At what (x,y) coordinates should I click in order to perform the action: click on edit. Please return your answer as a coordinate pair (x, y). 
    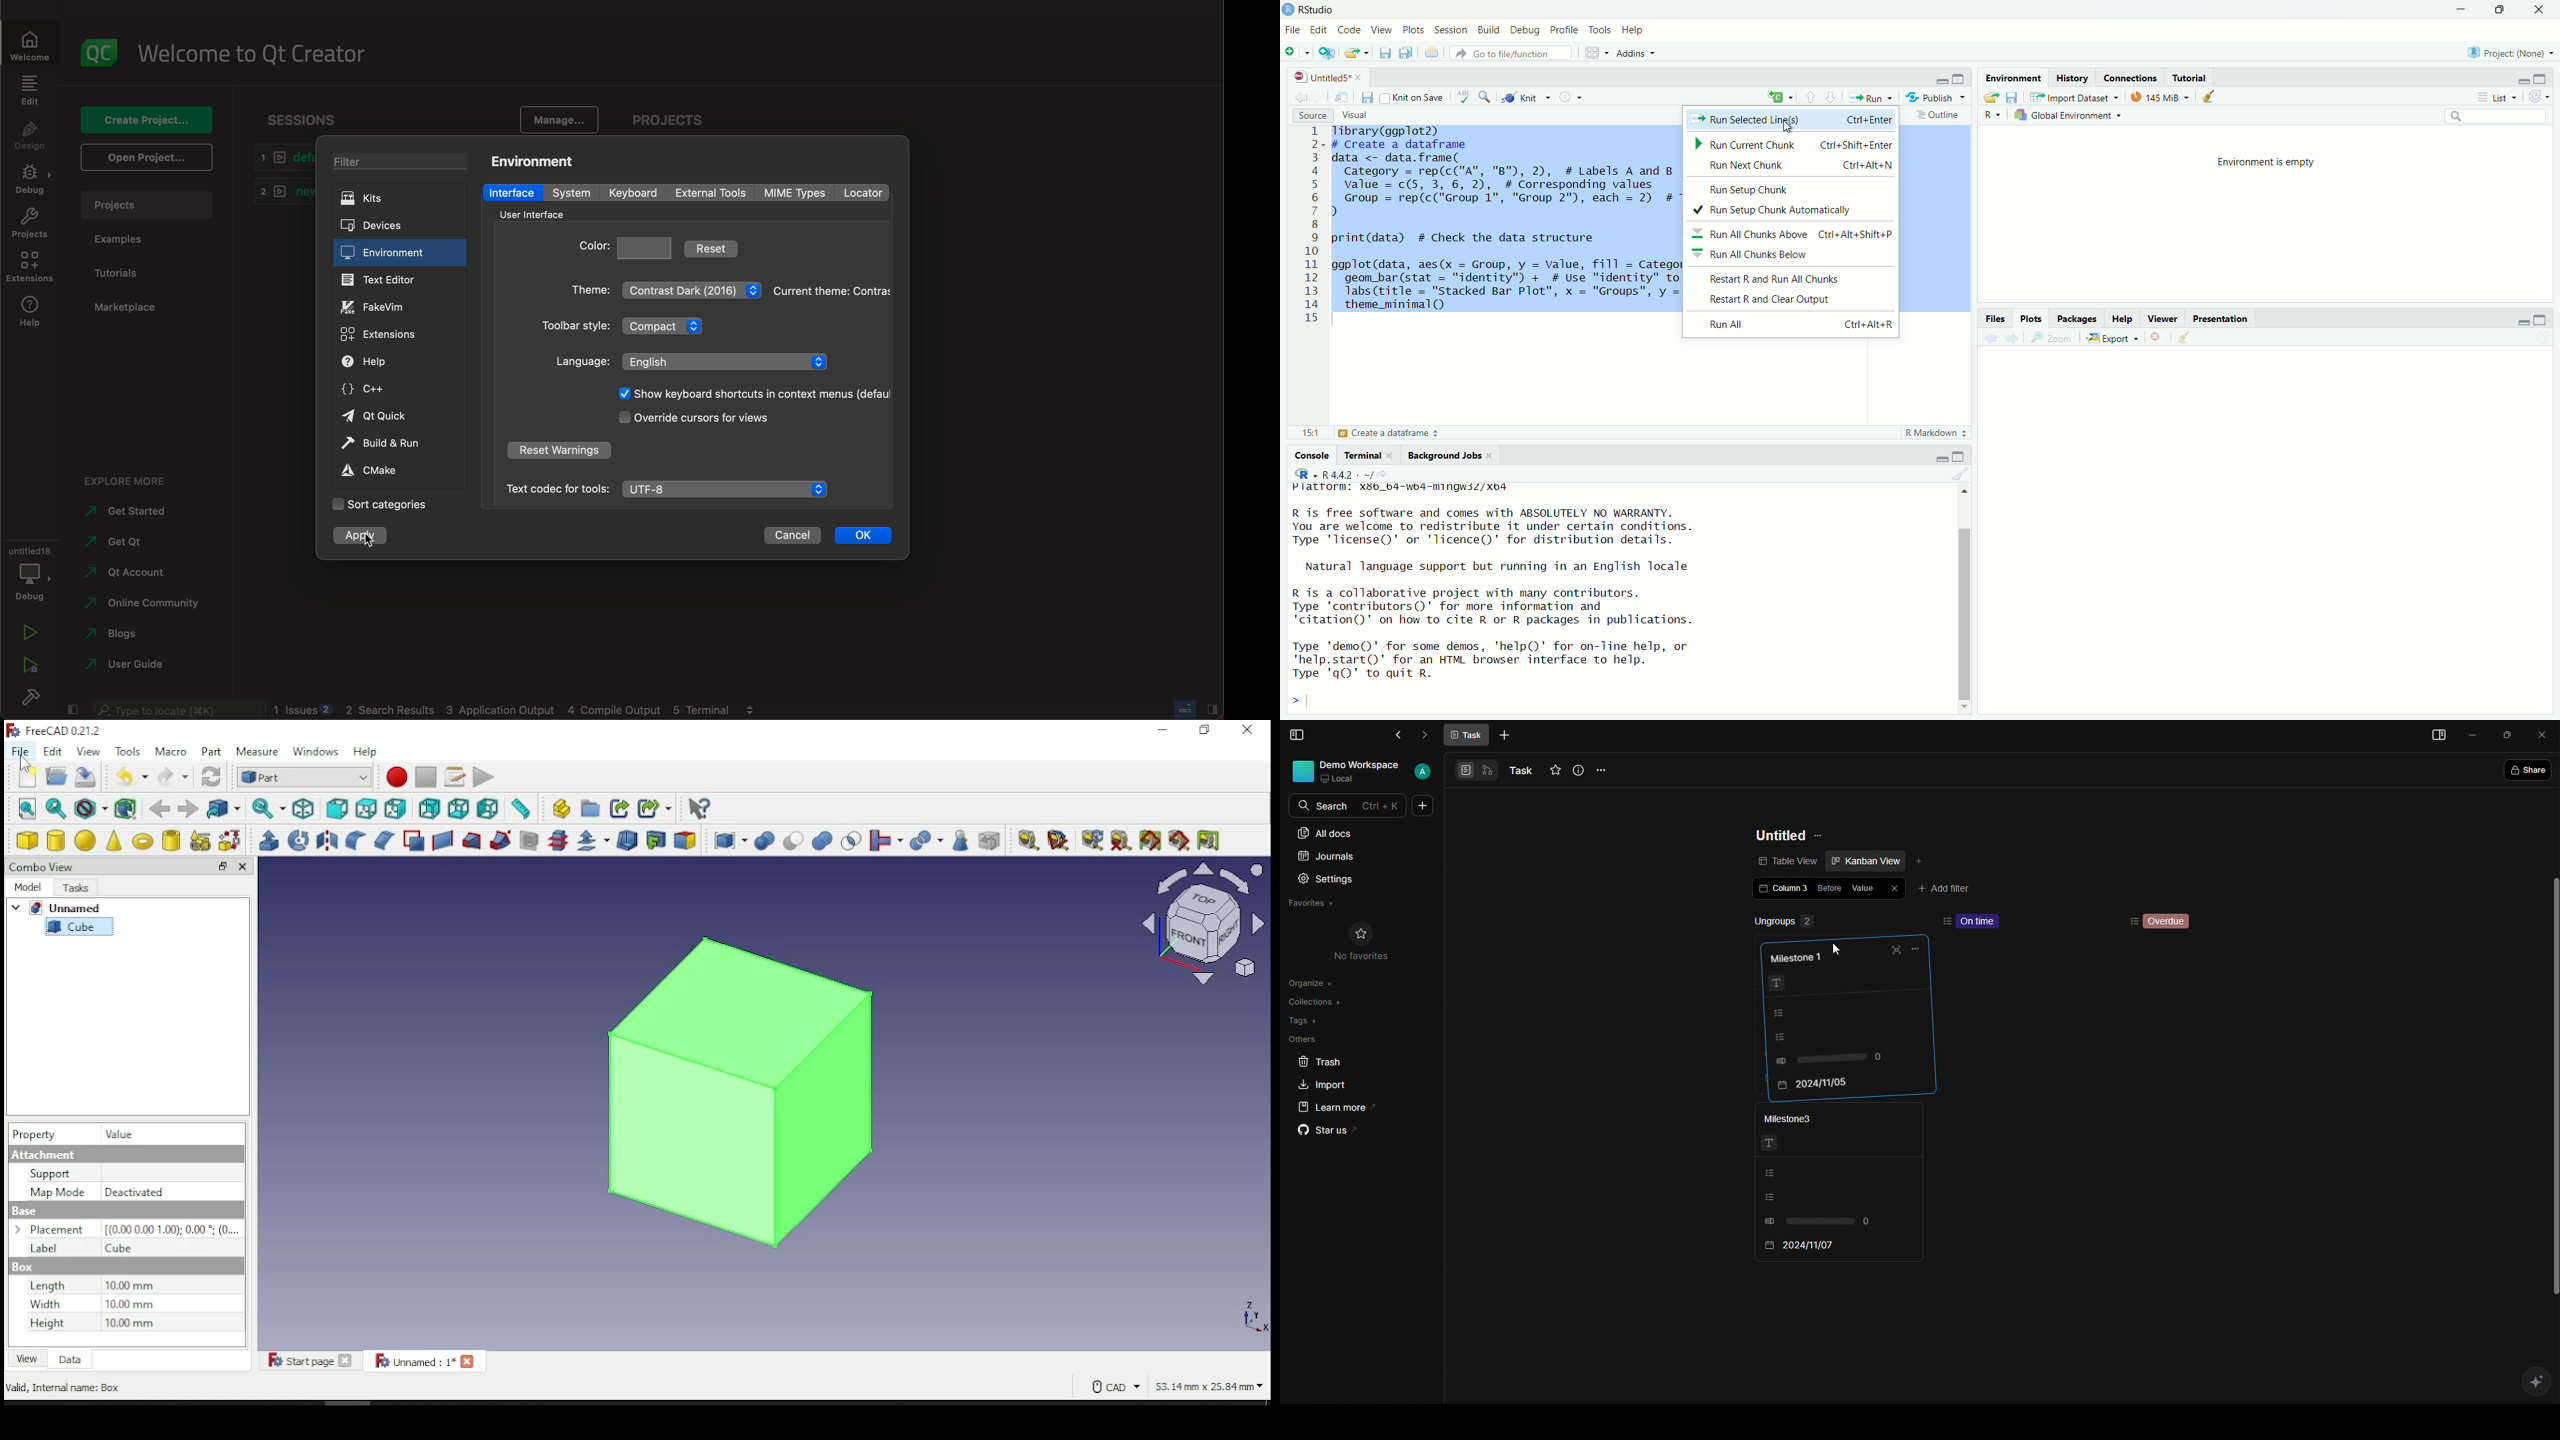
    Looking at the image, I should click on (54, 752).